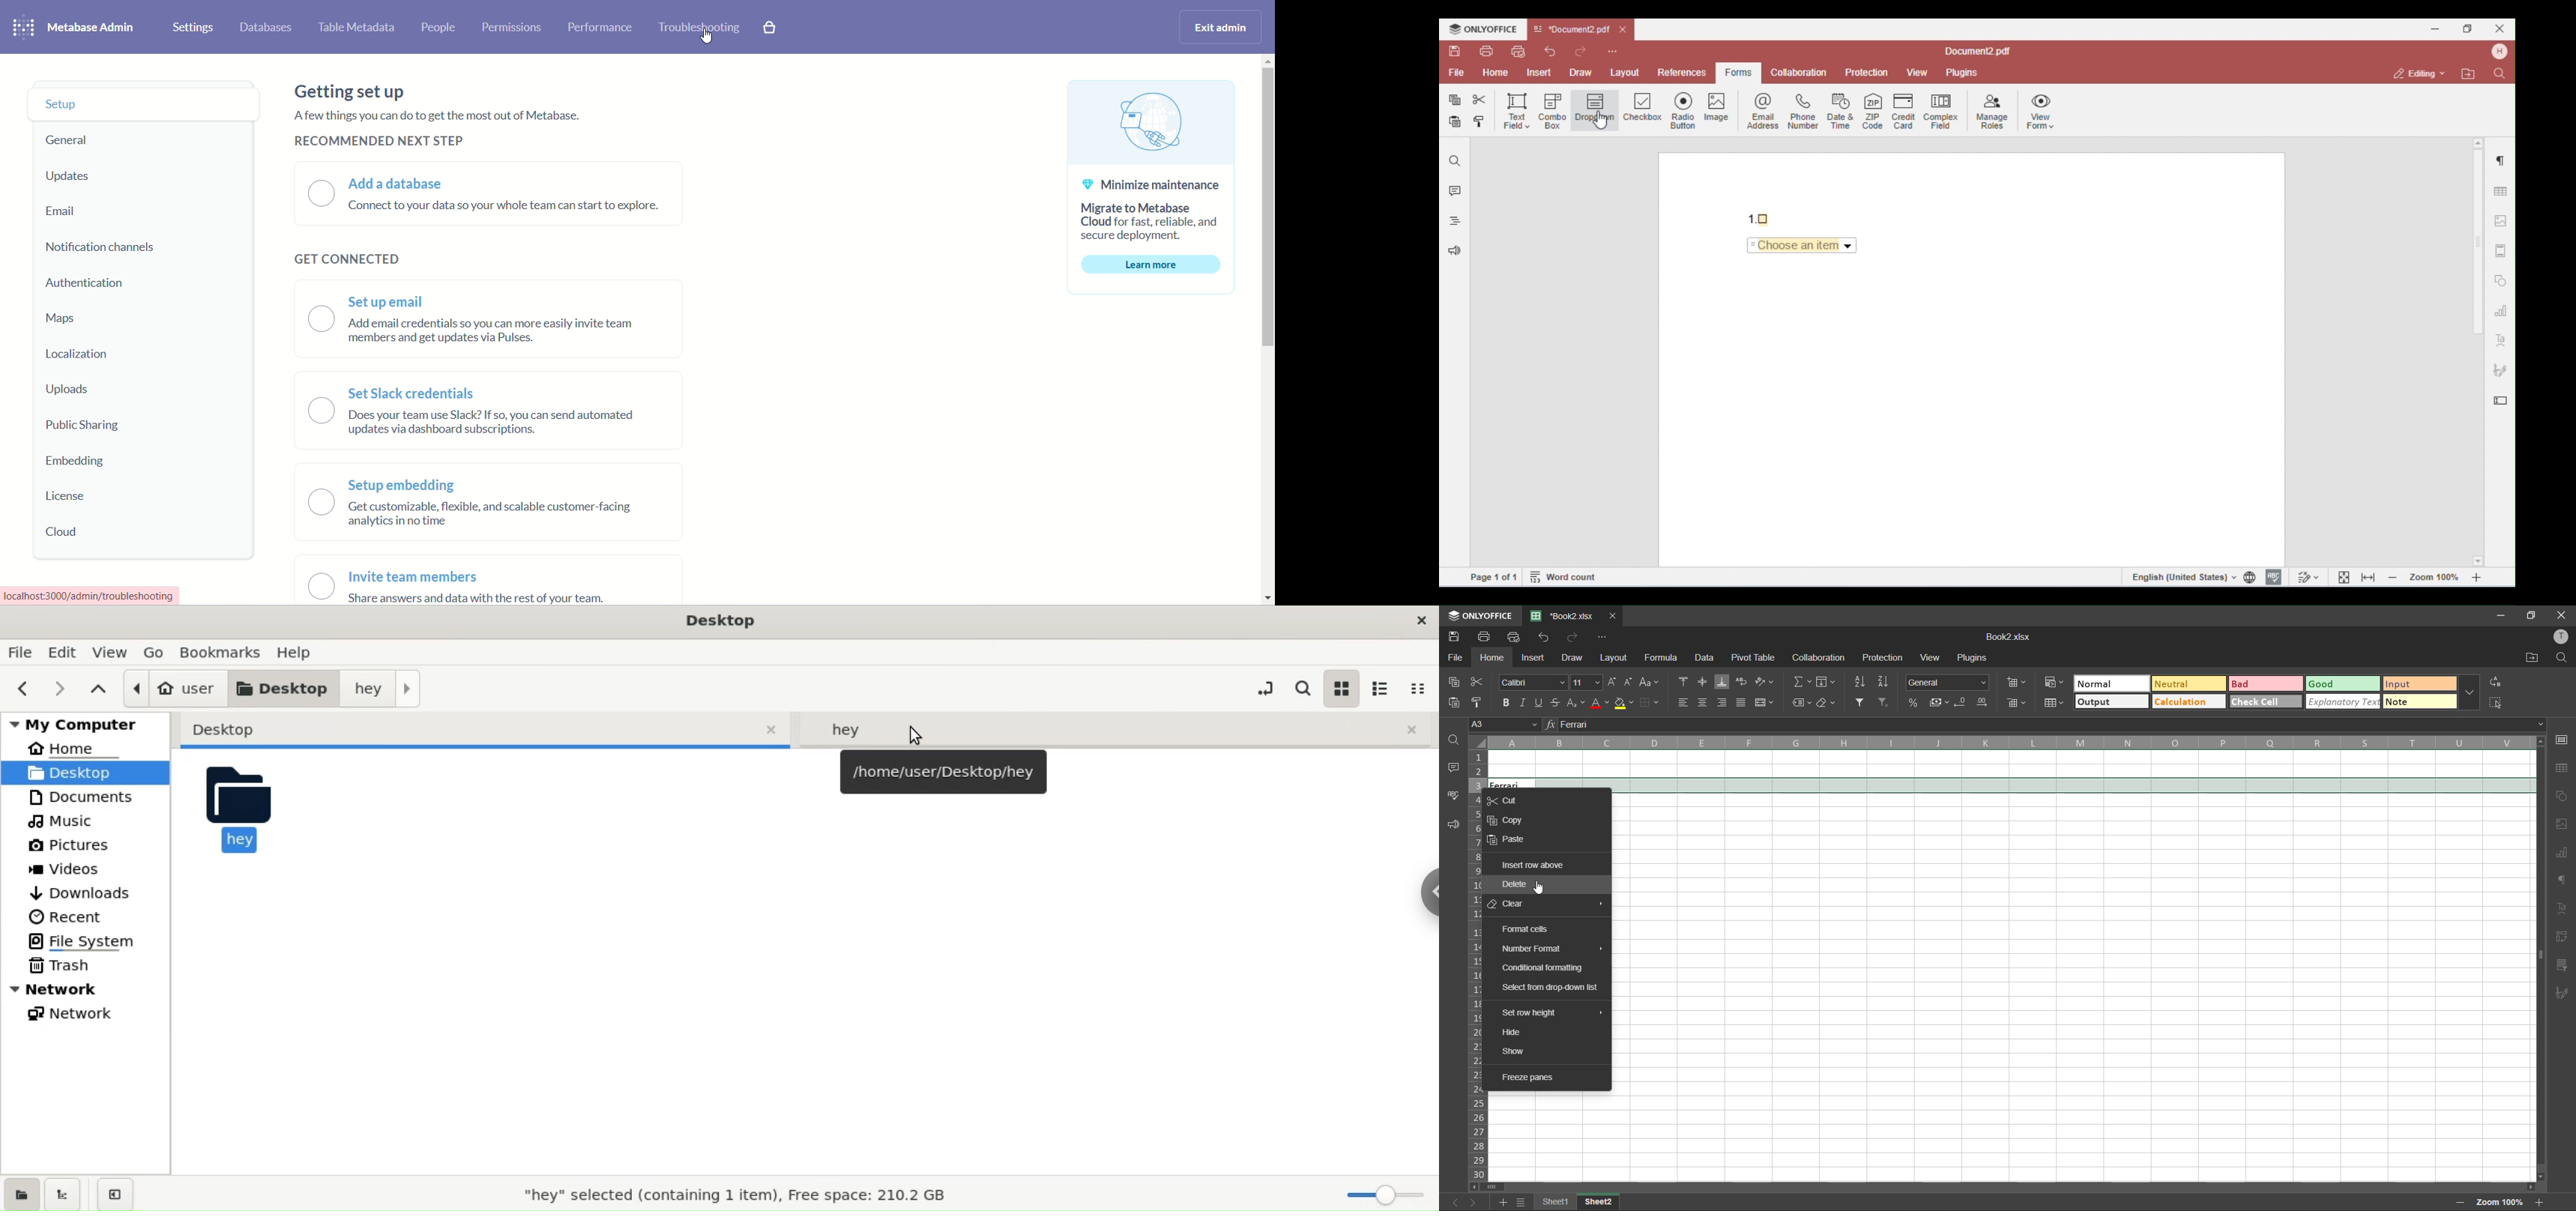 Image resolution: width=2576 pixels, height=1232 pixels. Describe the element at coordinates (1948, 683) in the screenshot. I see `number format` at that location.